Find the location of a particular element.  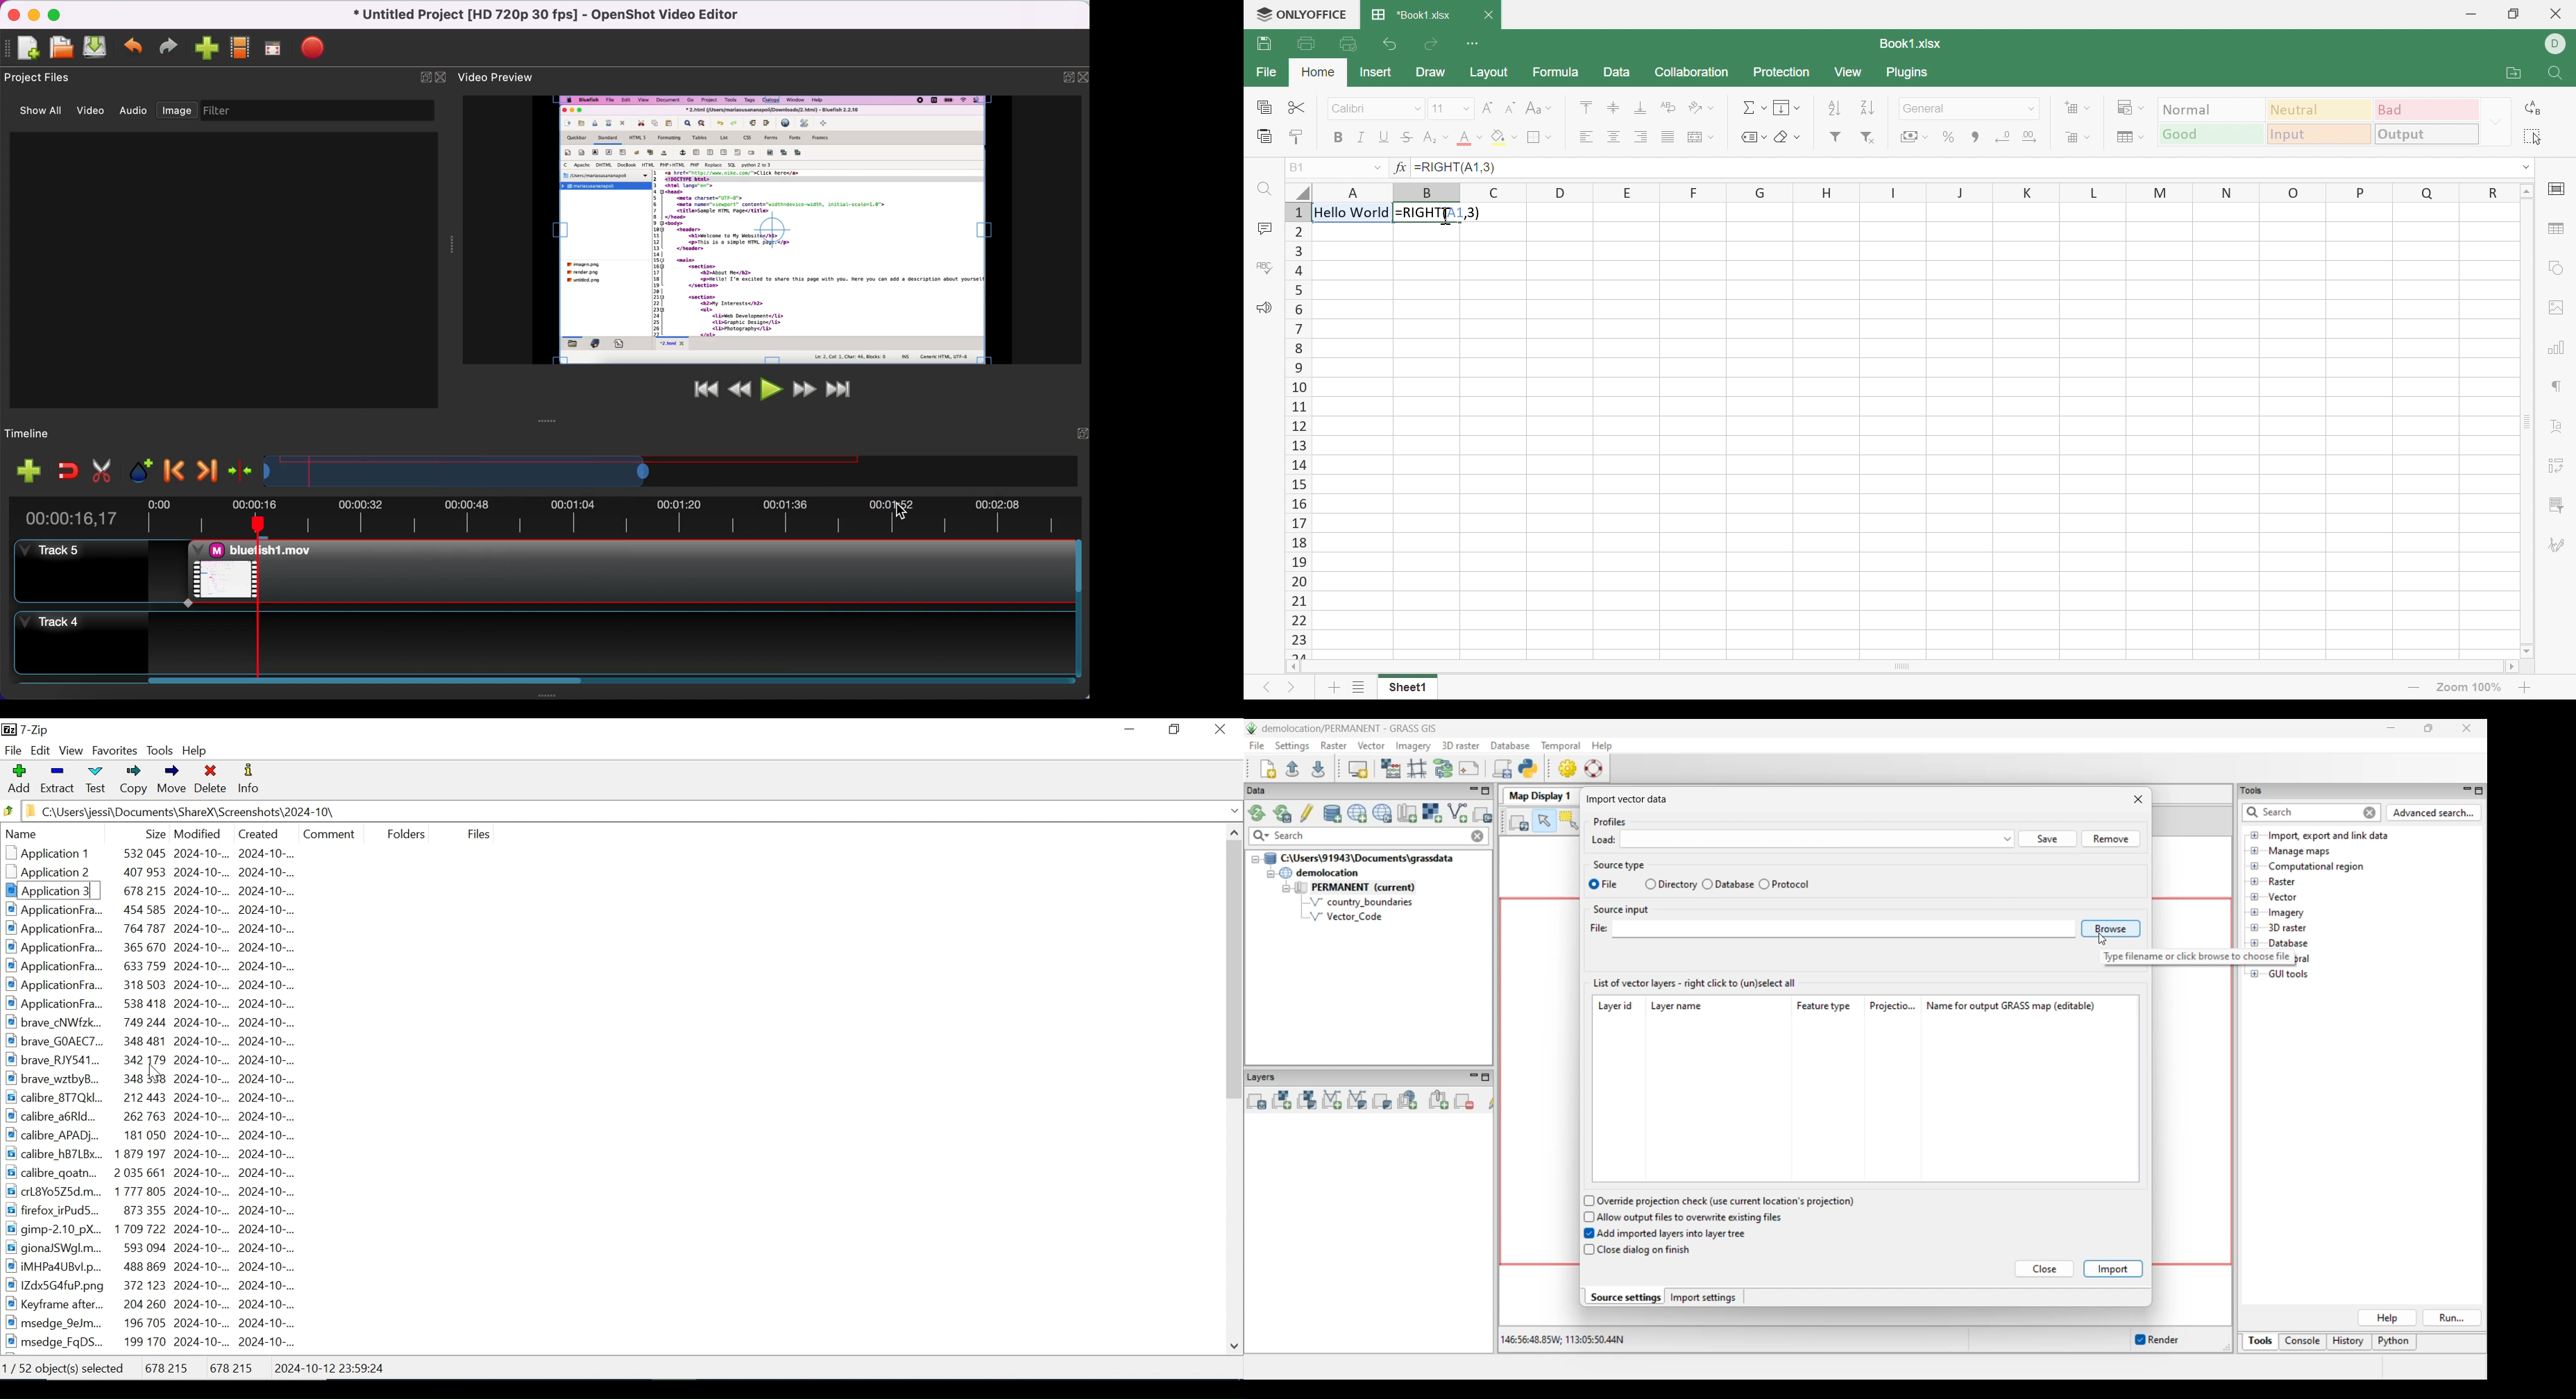

Summation is located at coordinates (1755, 109).